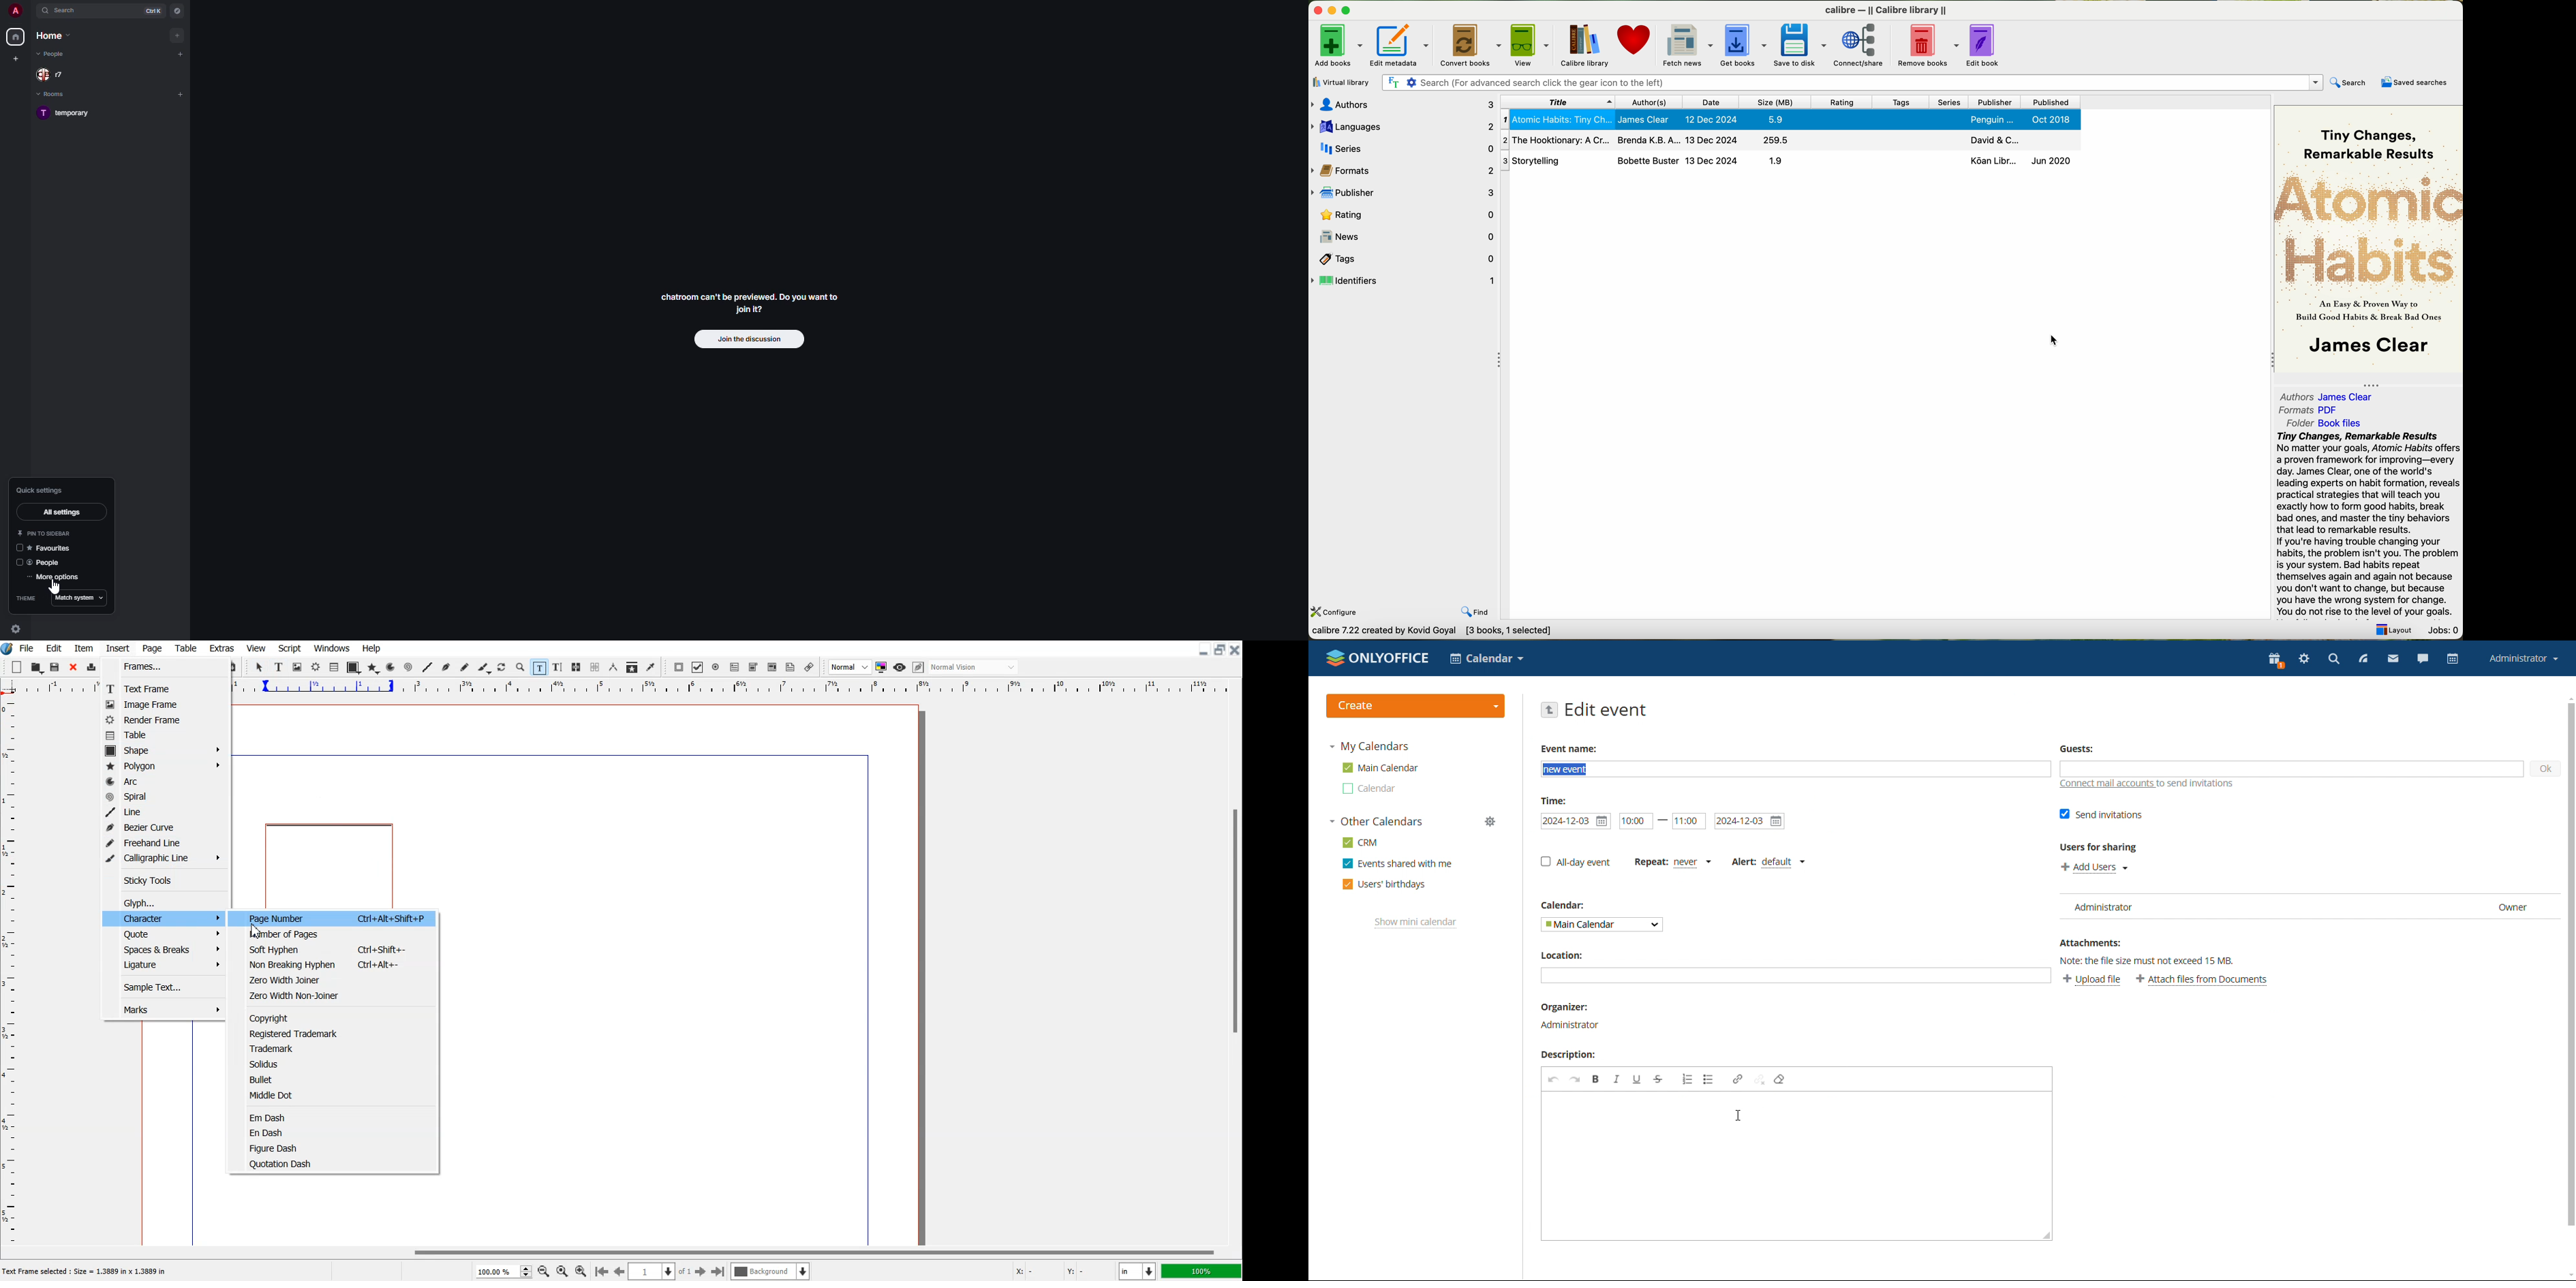 Image resolution: width=2576 pixels, height=1288 pixels. I want to click on donate, so click(1635, 42).